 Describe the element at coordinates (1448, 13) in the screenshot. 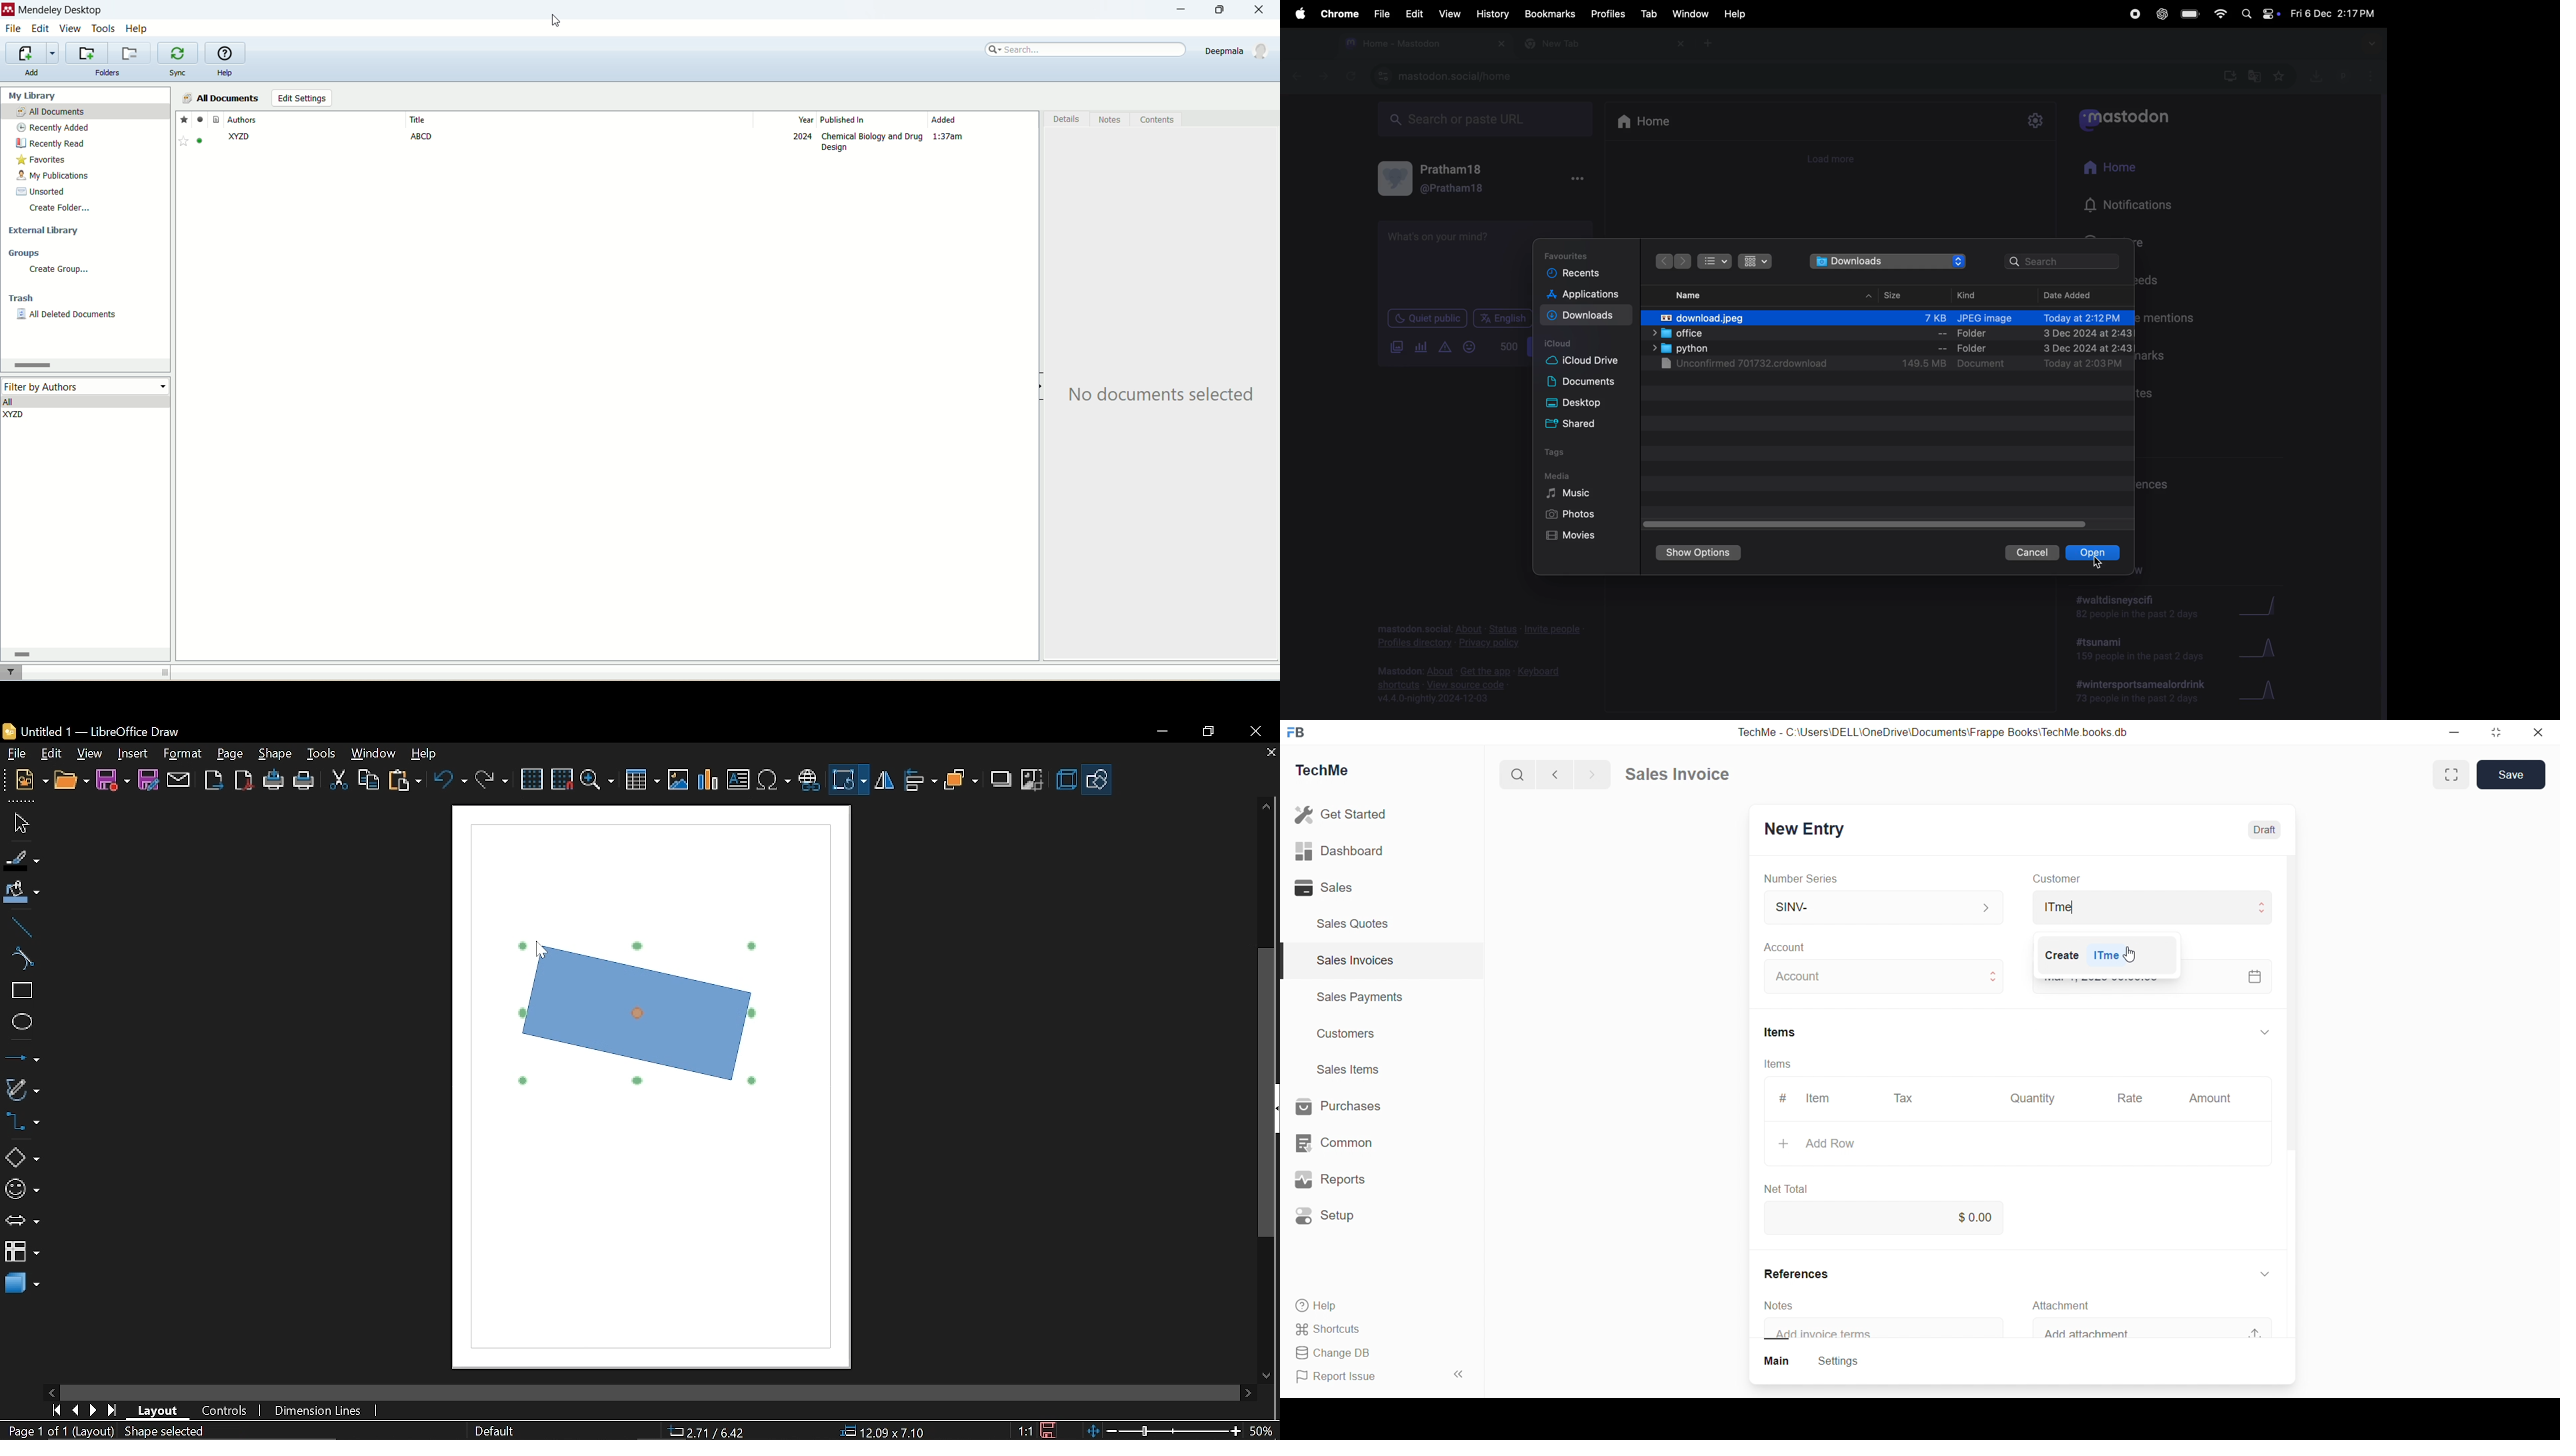

I see `view` at that location.